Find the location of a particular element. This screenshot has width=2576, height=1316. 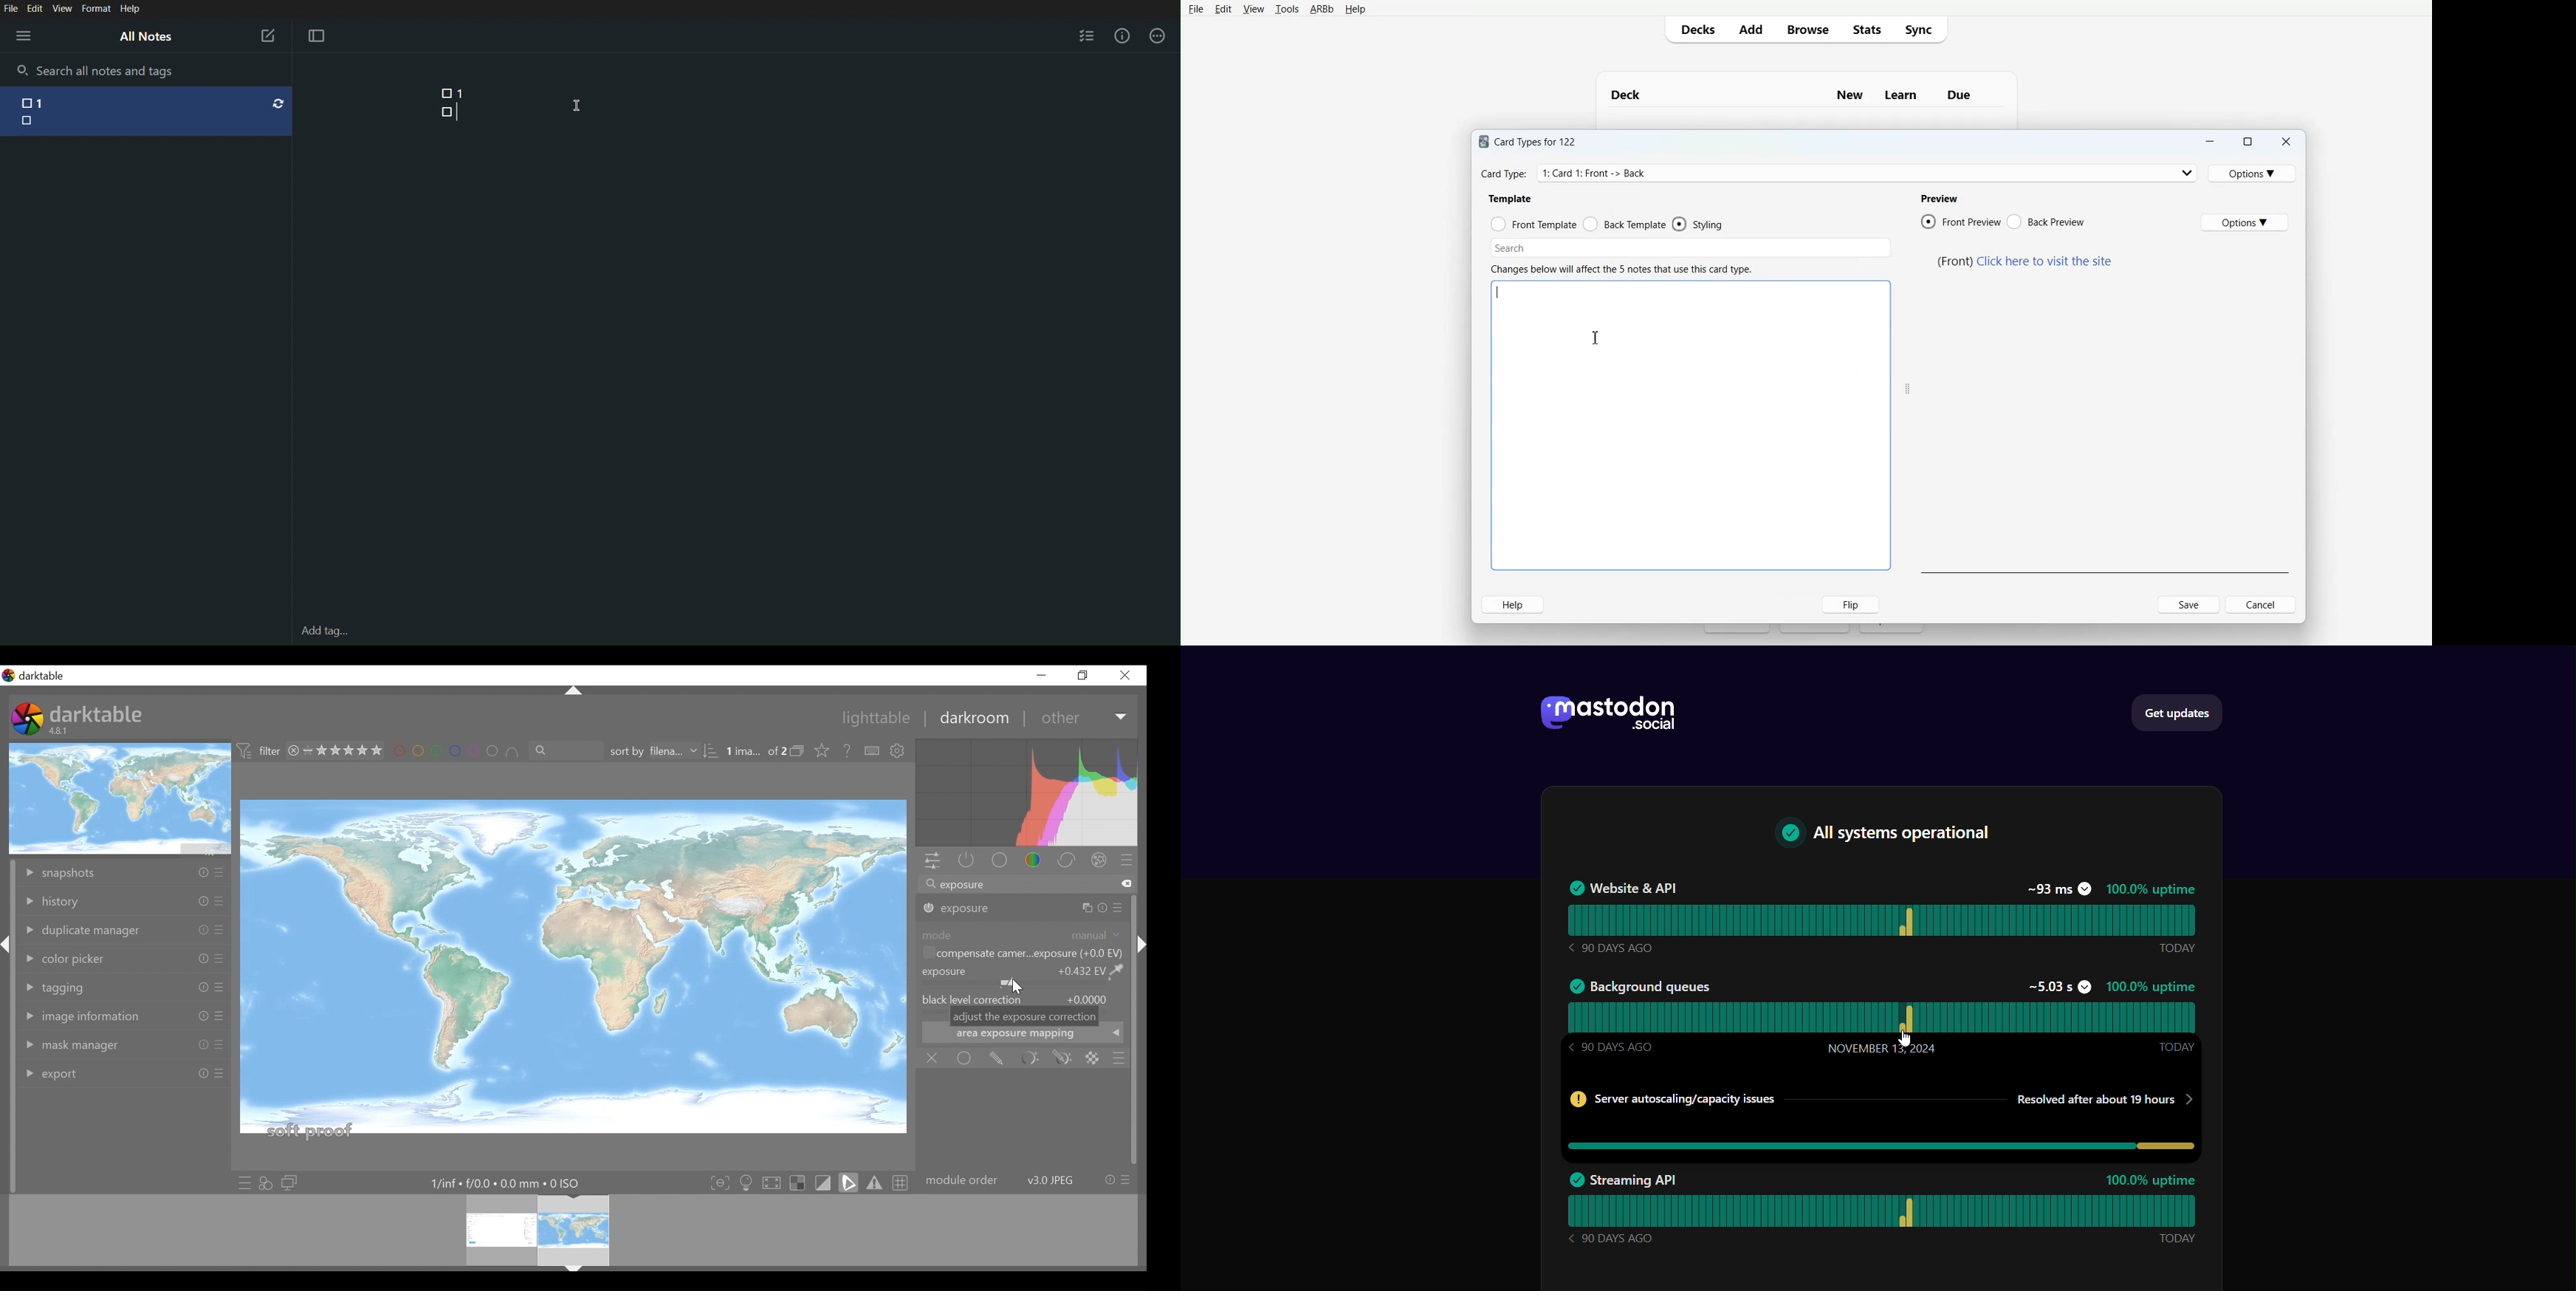

main editing area is located at coordinates (573, 972).